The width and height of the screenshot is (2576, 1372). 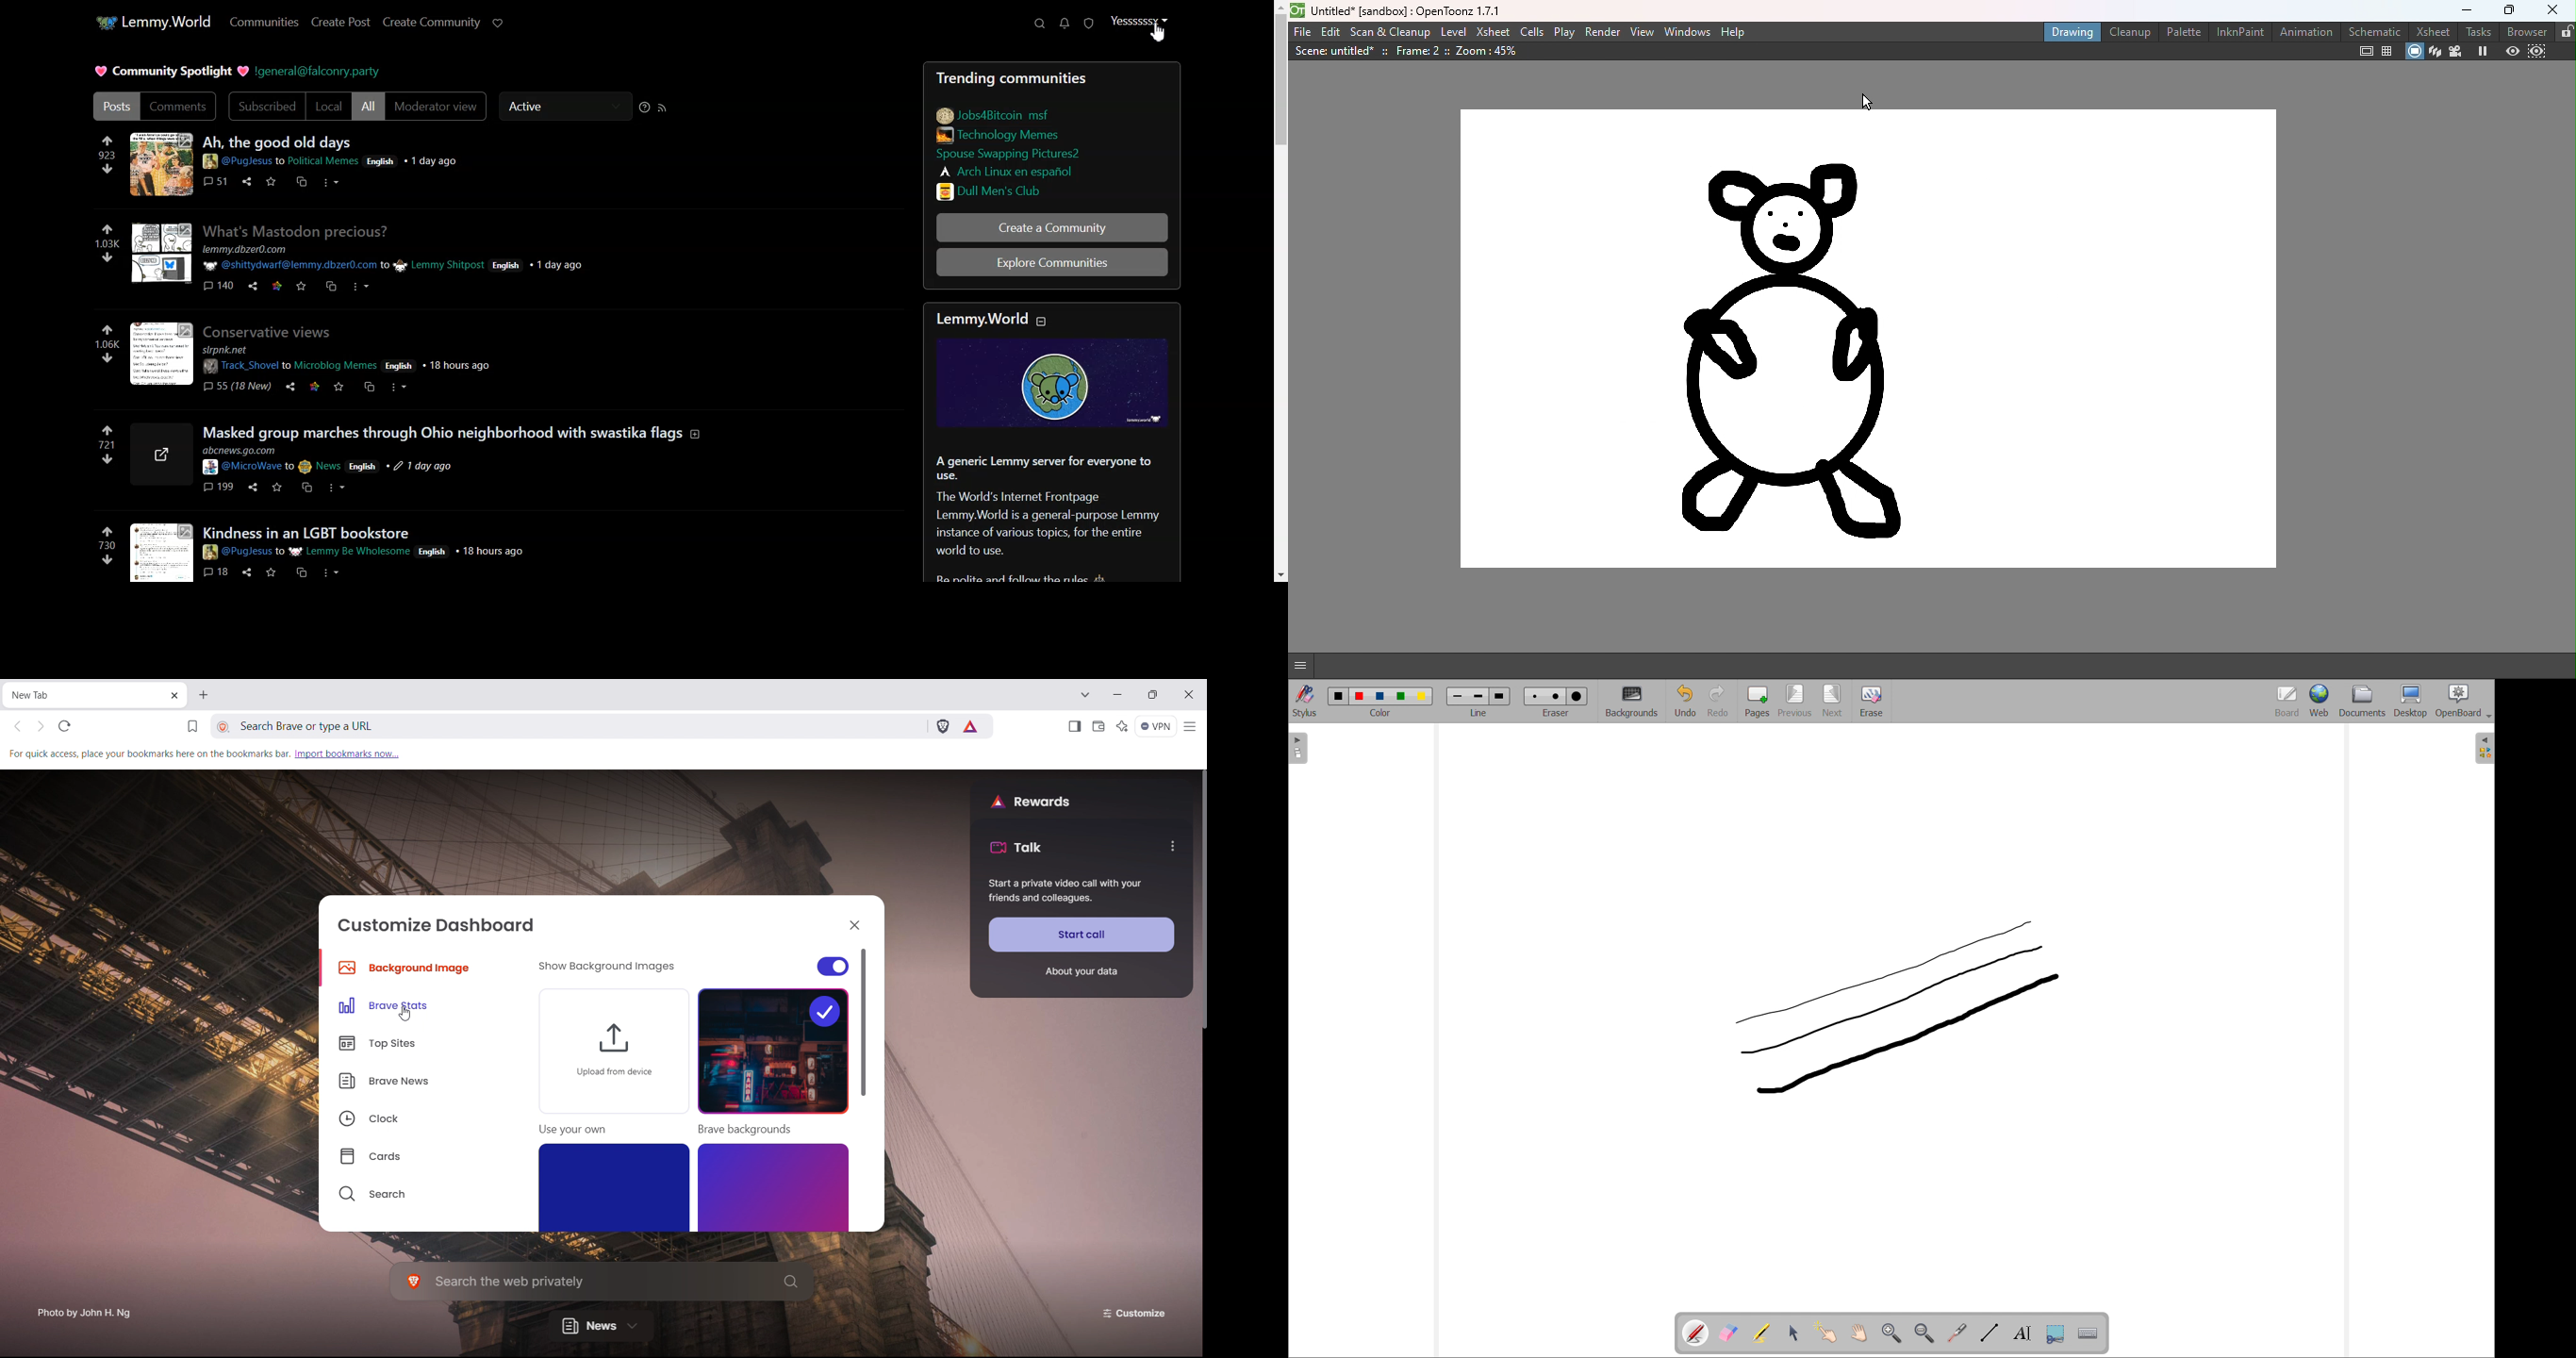 What do you see at coordinates (302, 181) in the screenshot?
I see `cross share` at bounding box center [302, 181].